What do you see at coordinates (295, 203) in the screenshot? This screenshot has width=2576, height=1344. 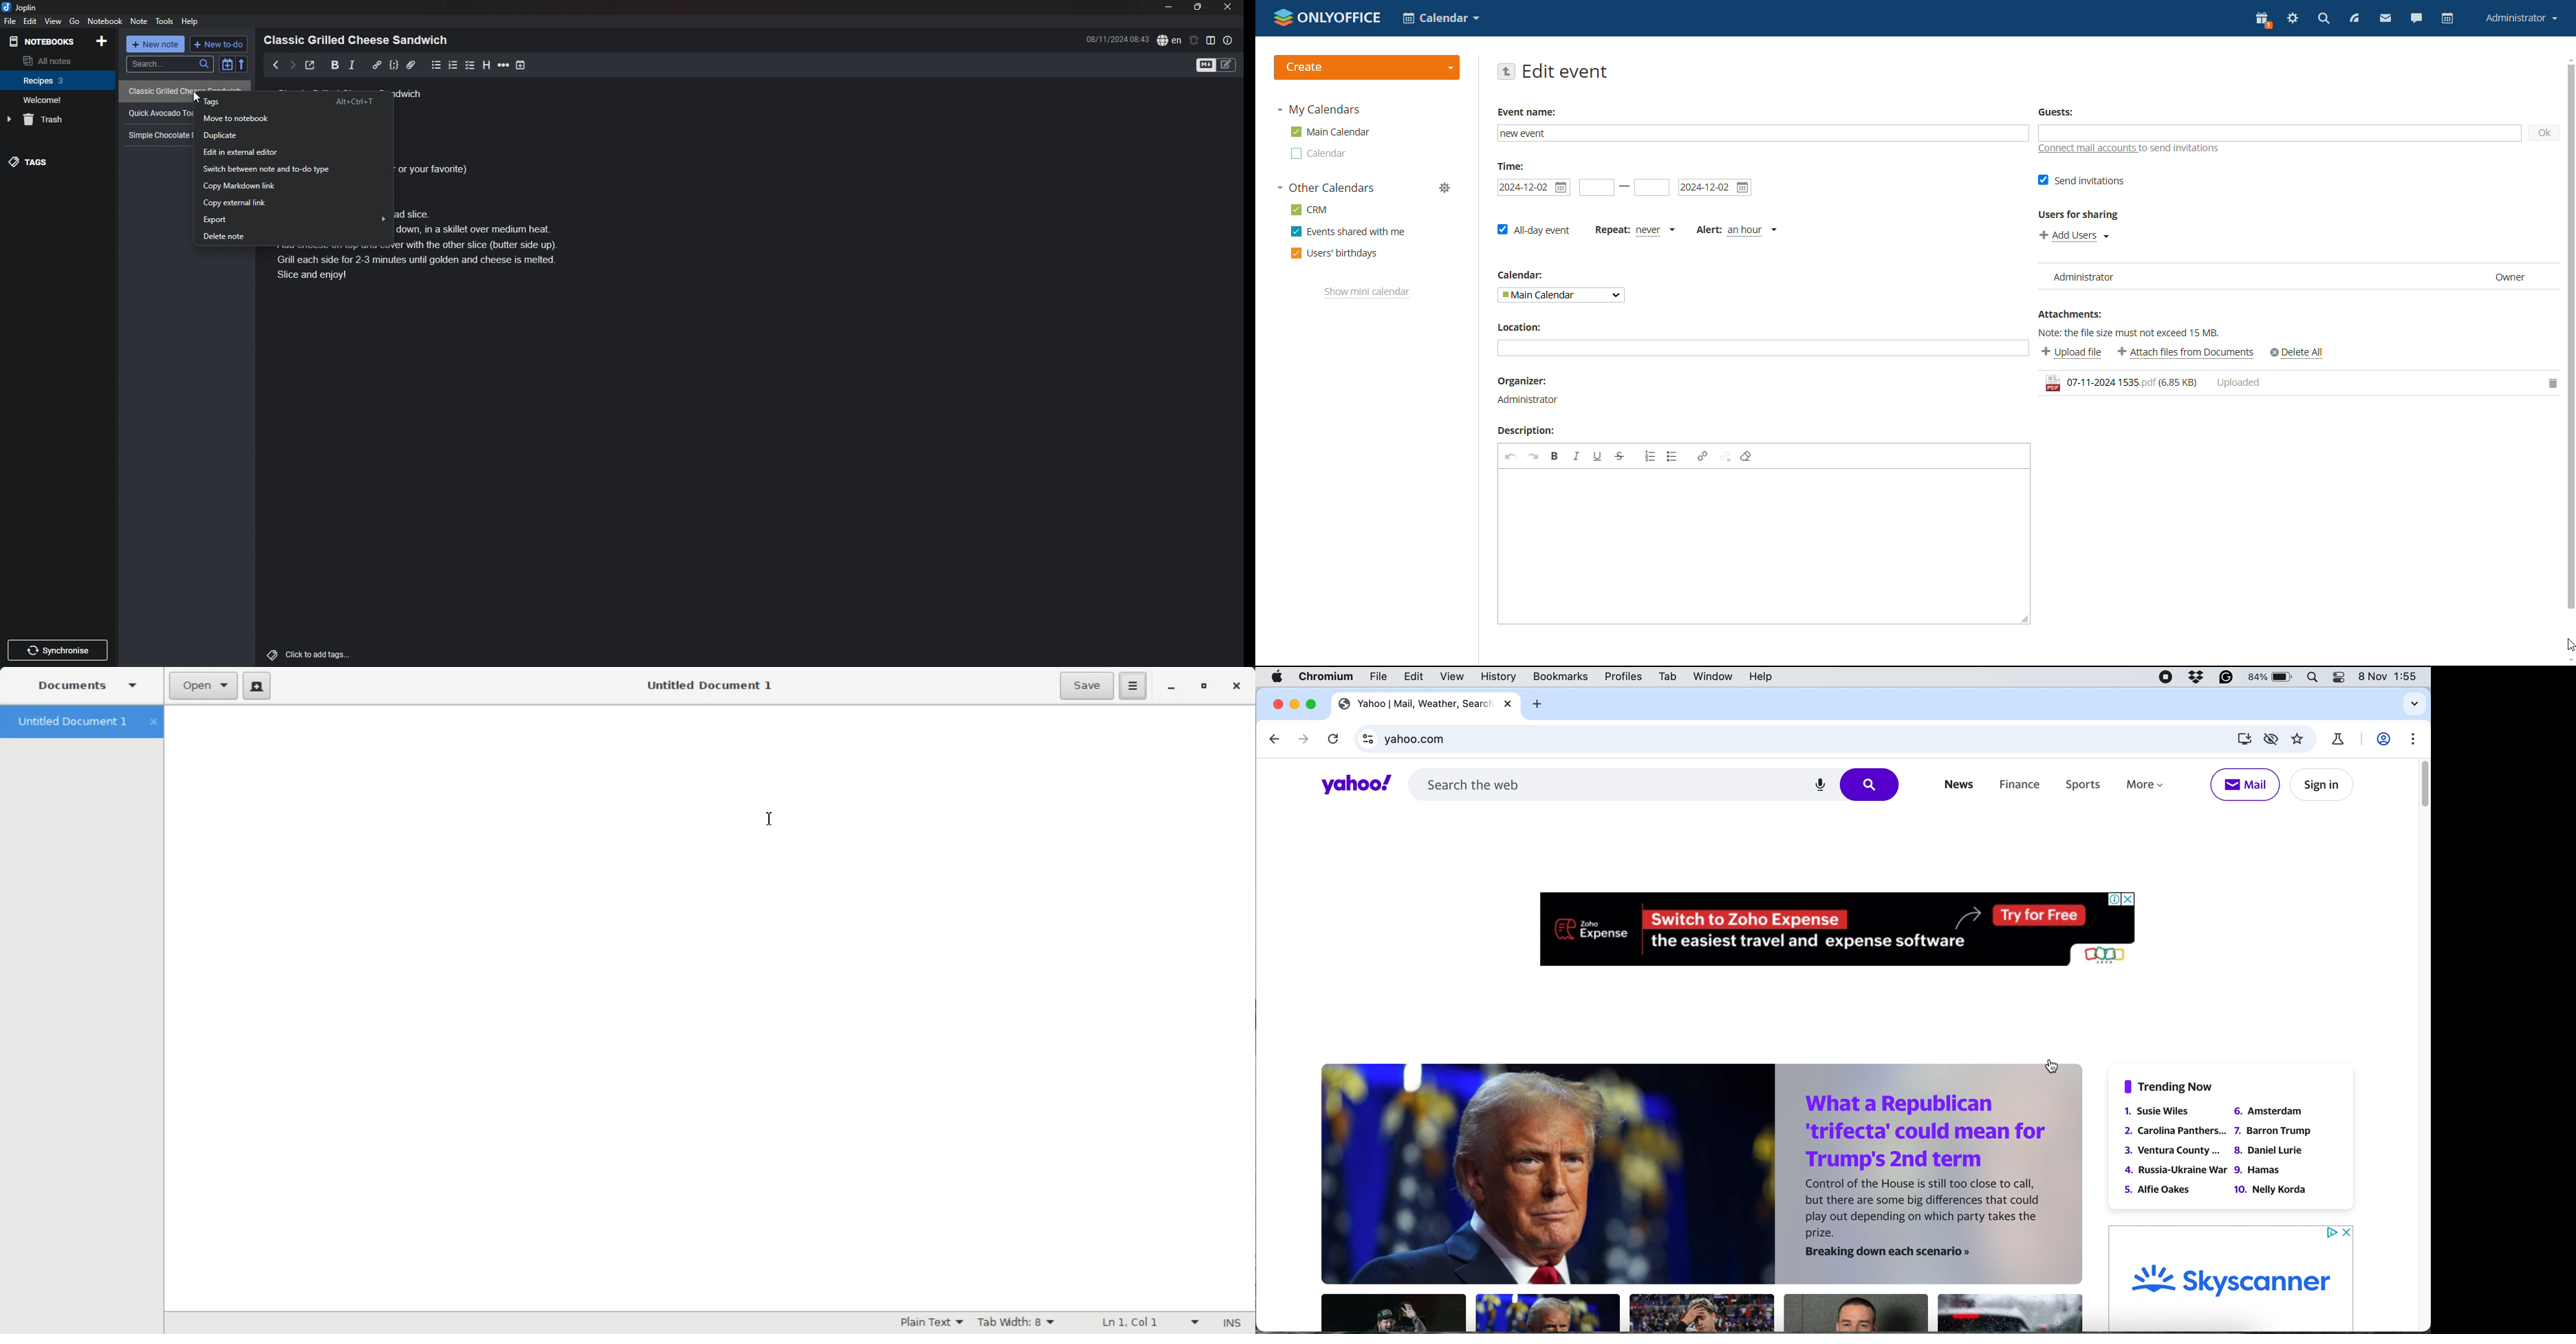 I see `copy external link` at bounding box center [295, 203].